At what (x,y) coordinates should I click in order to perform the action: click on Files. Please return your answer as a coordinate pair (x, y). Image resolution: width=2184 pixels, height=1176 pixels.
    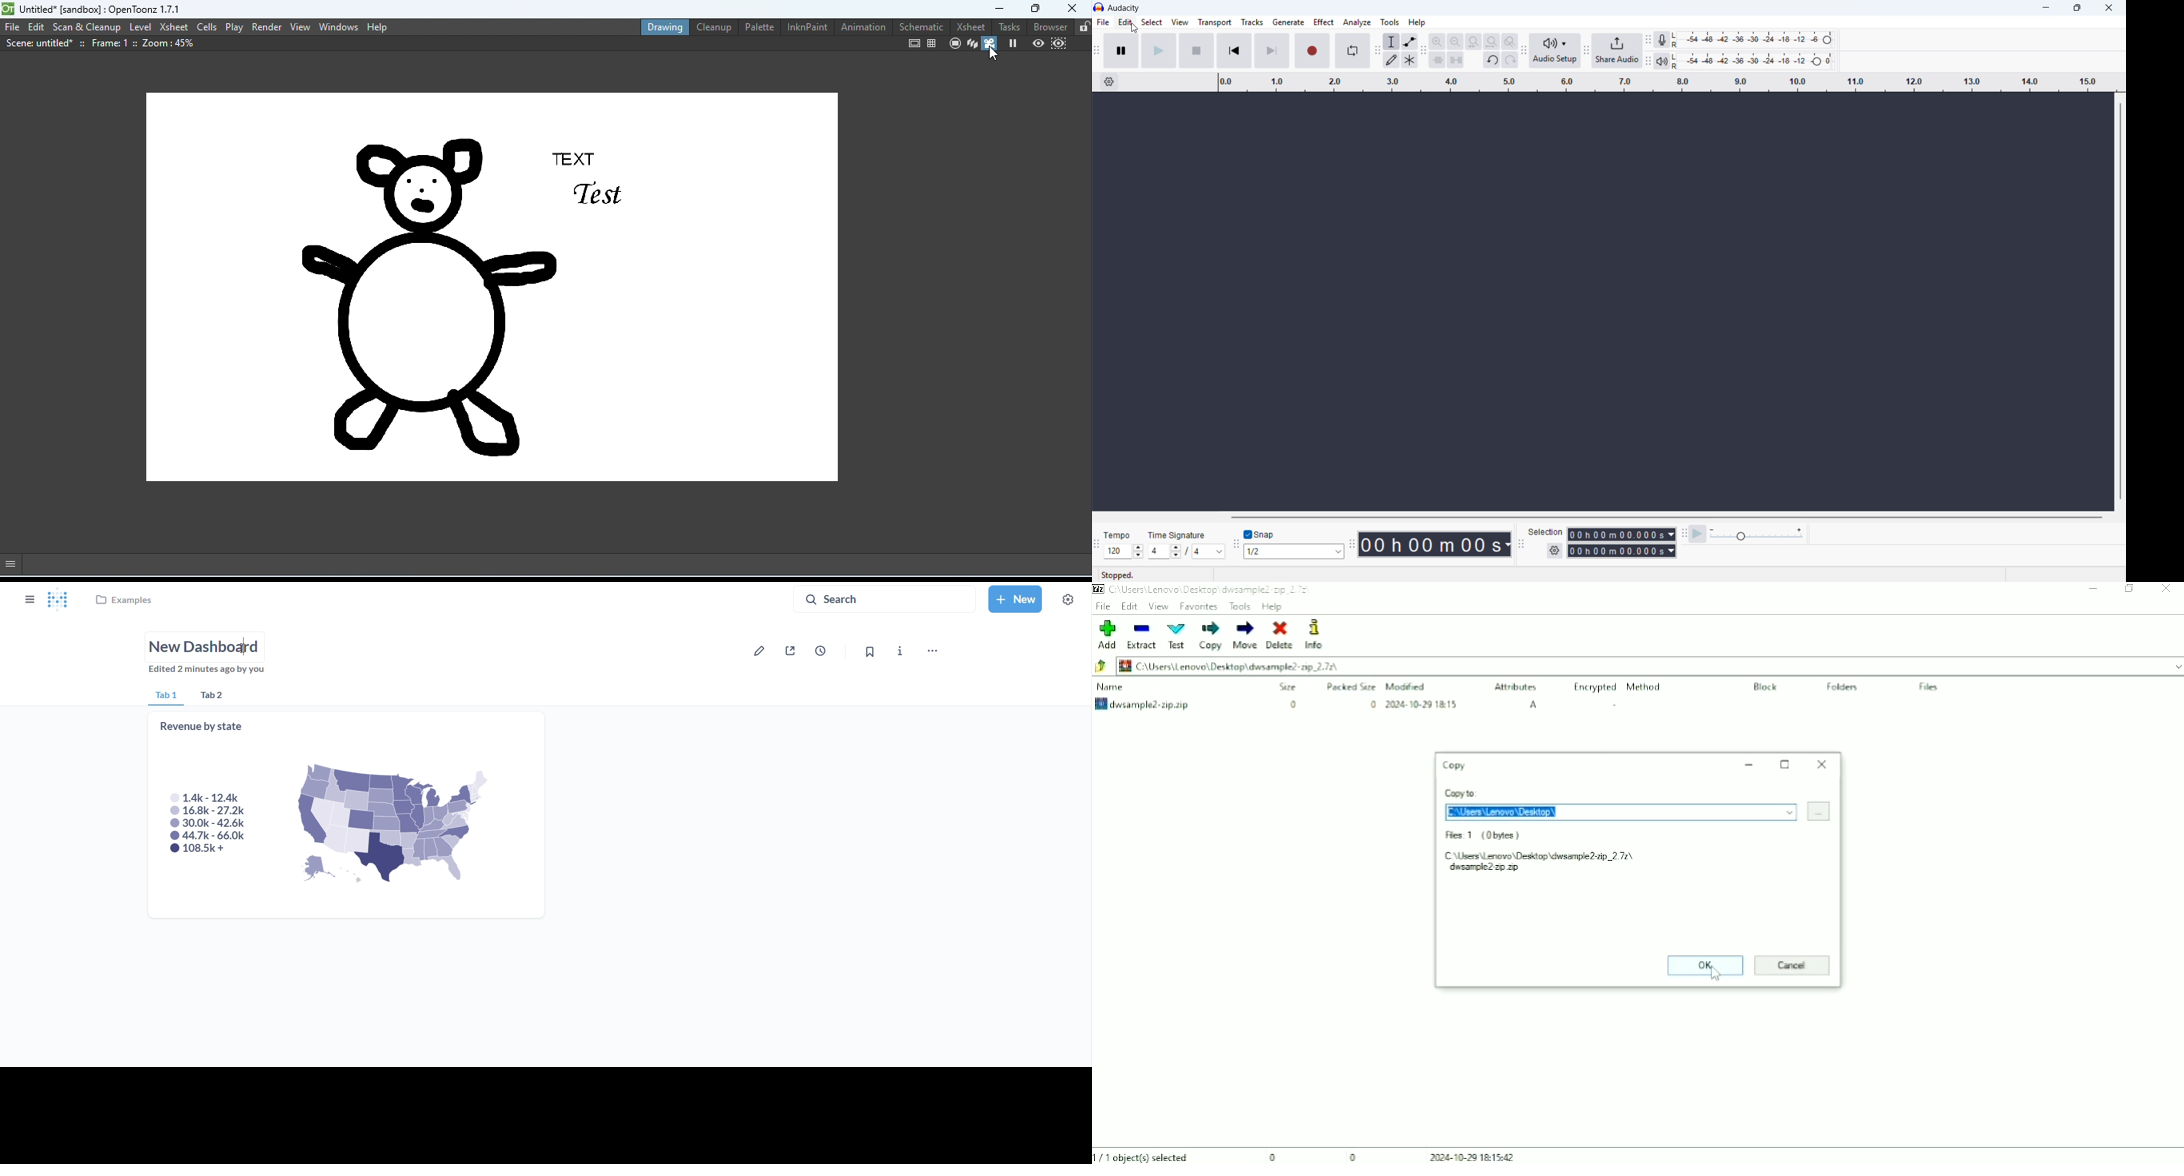
    Looking at the image, I should click on (1929, 687).